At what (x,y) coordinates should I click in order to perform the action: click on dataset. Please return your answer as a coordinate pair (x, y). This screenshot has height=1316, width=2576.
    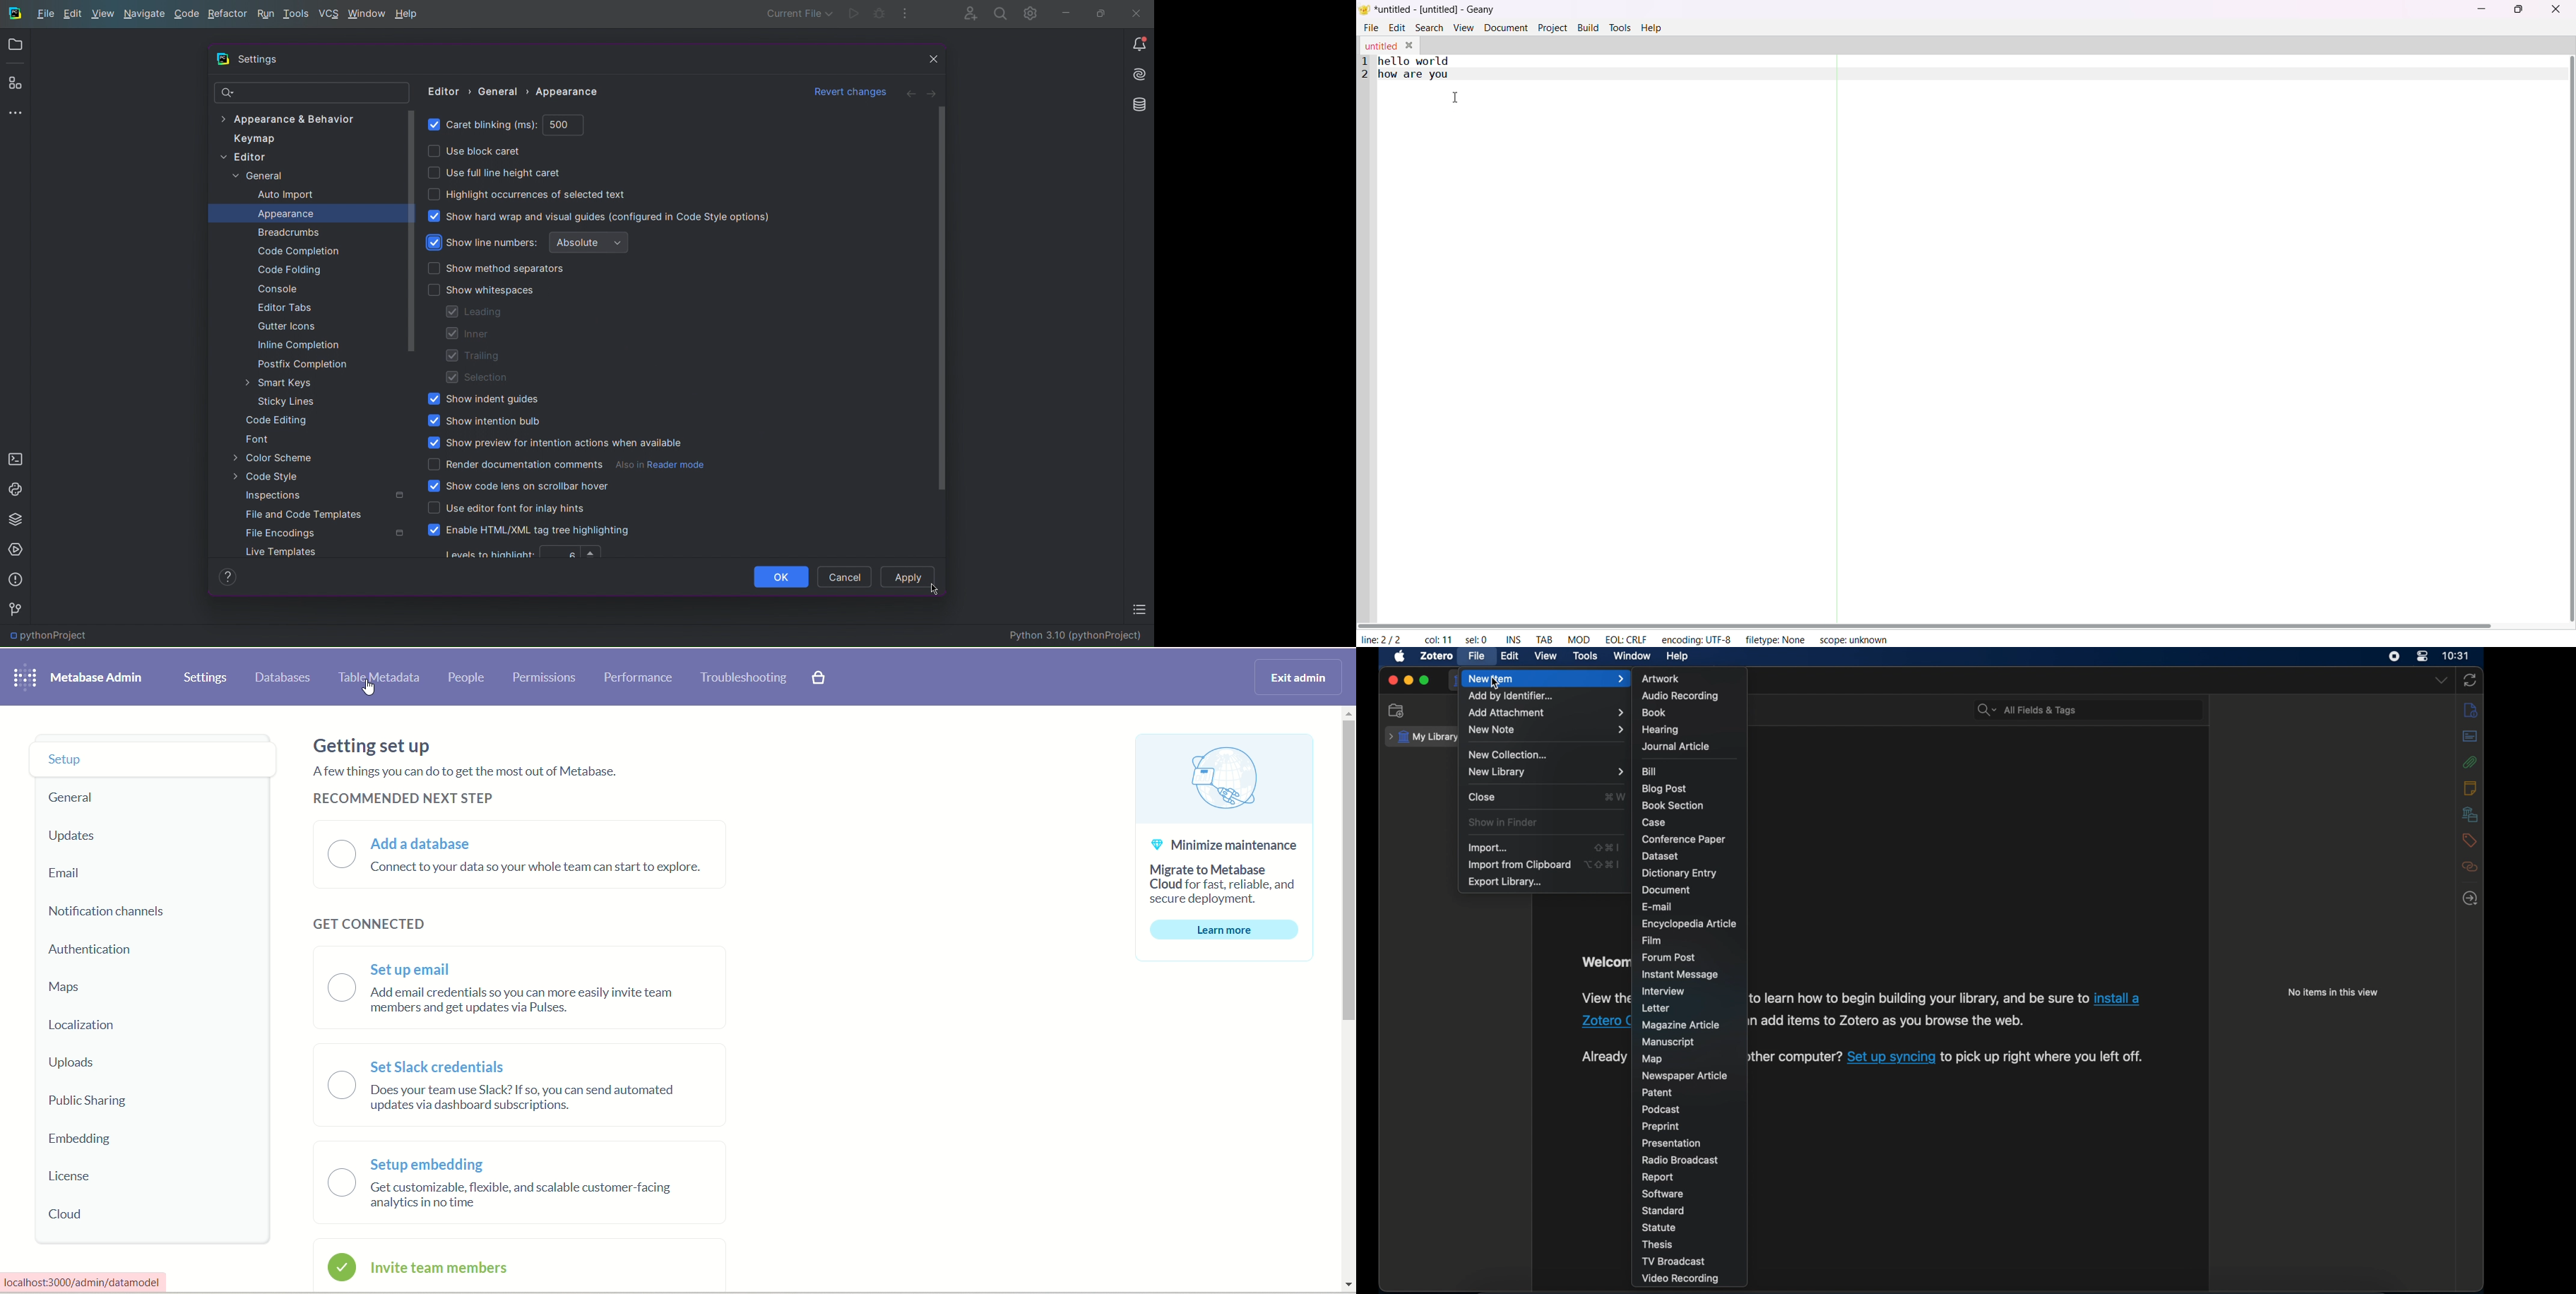
    Looking at the image, I should click on (1661, 856).